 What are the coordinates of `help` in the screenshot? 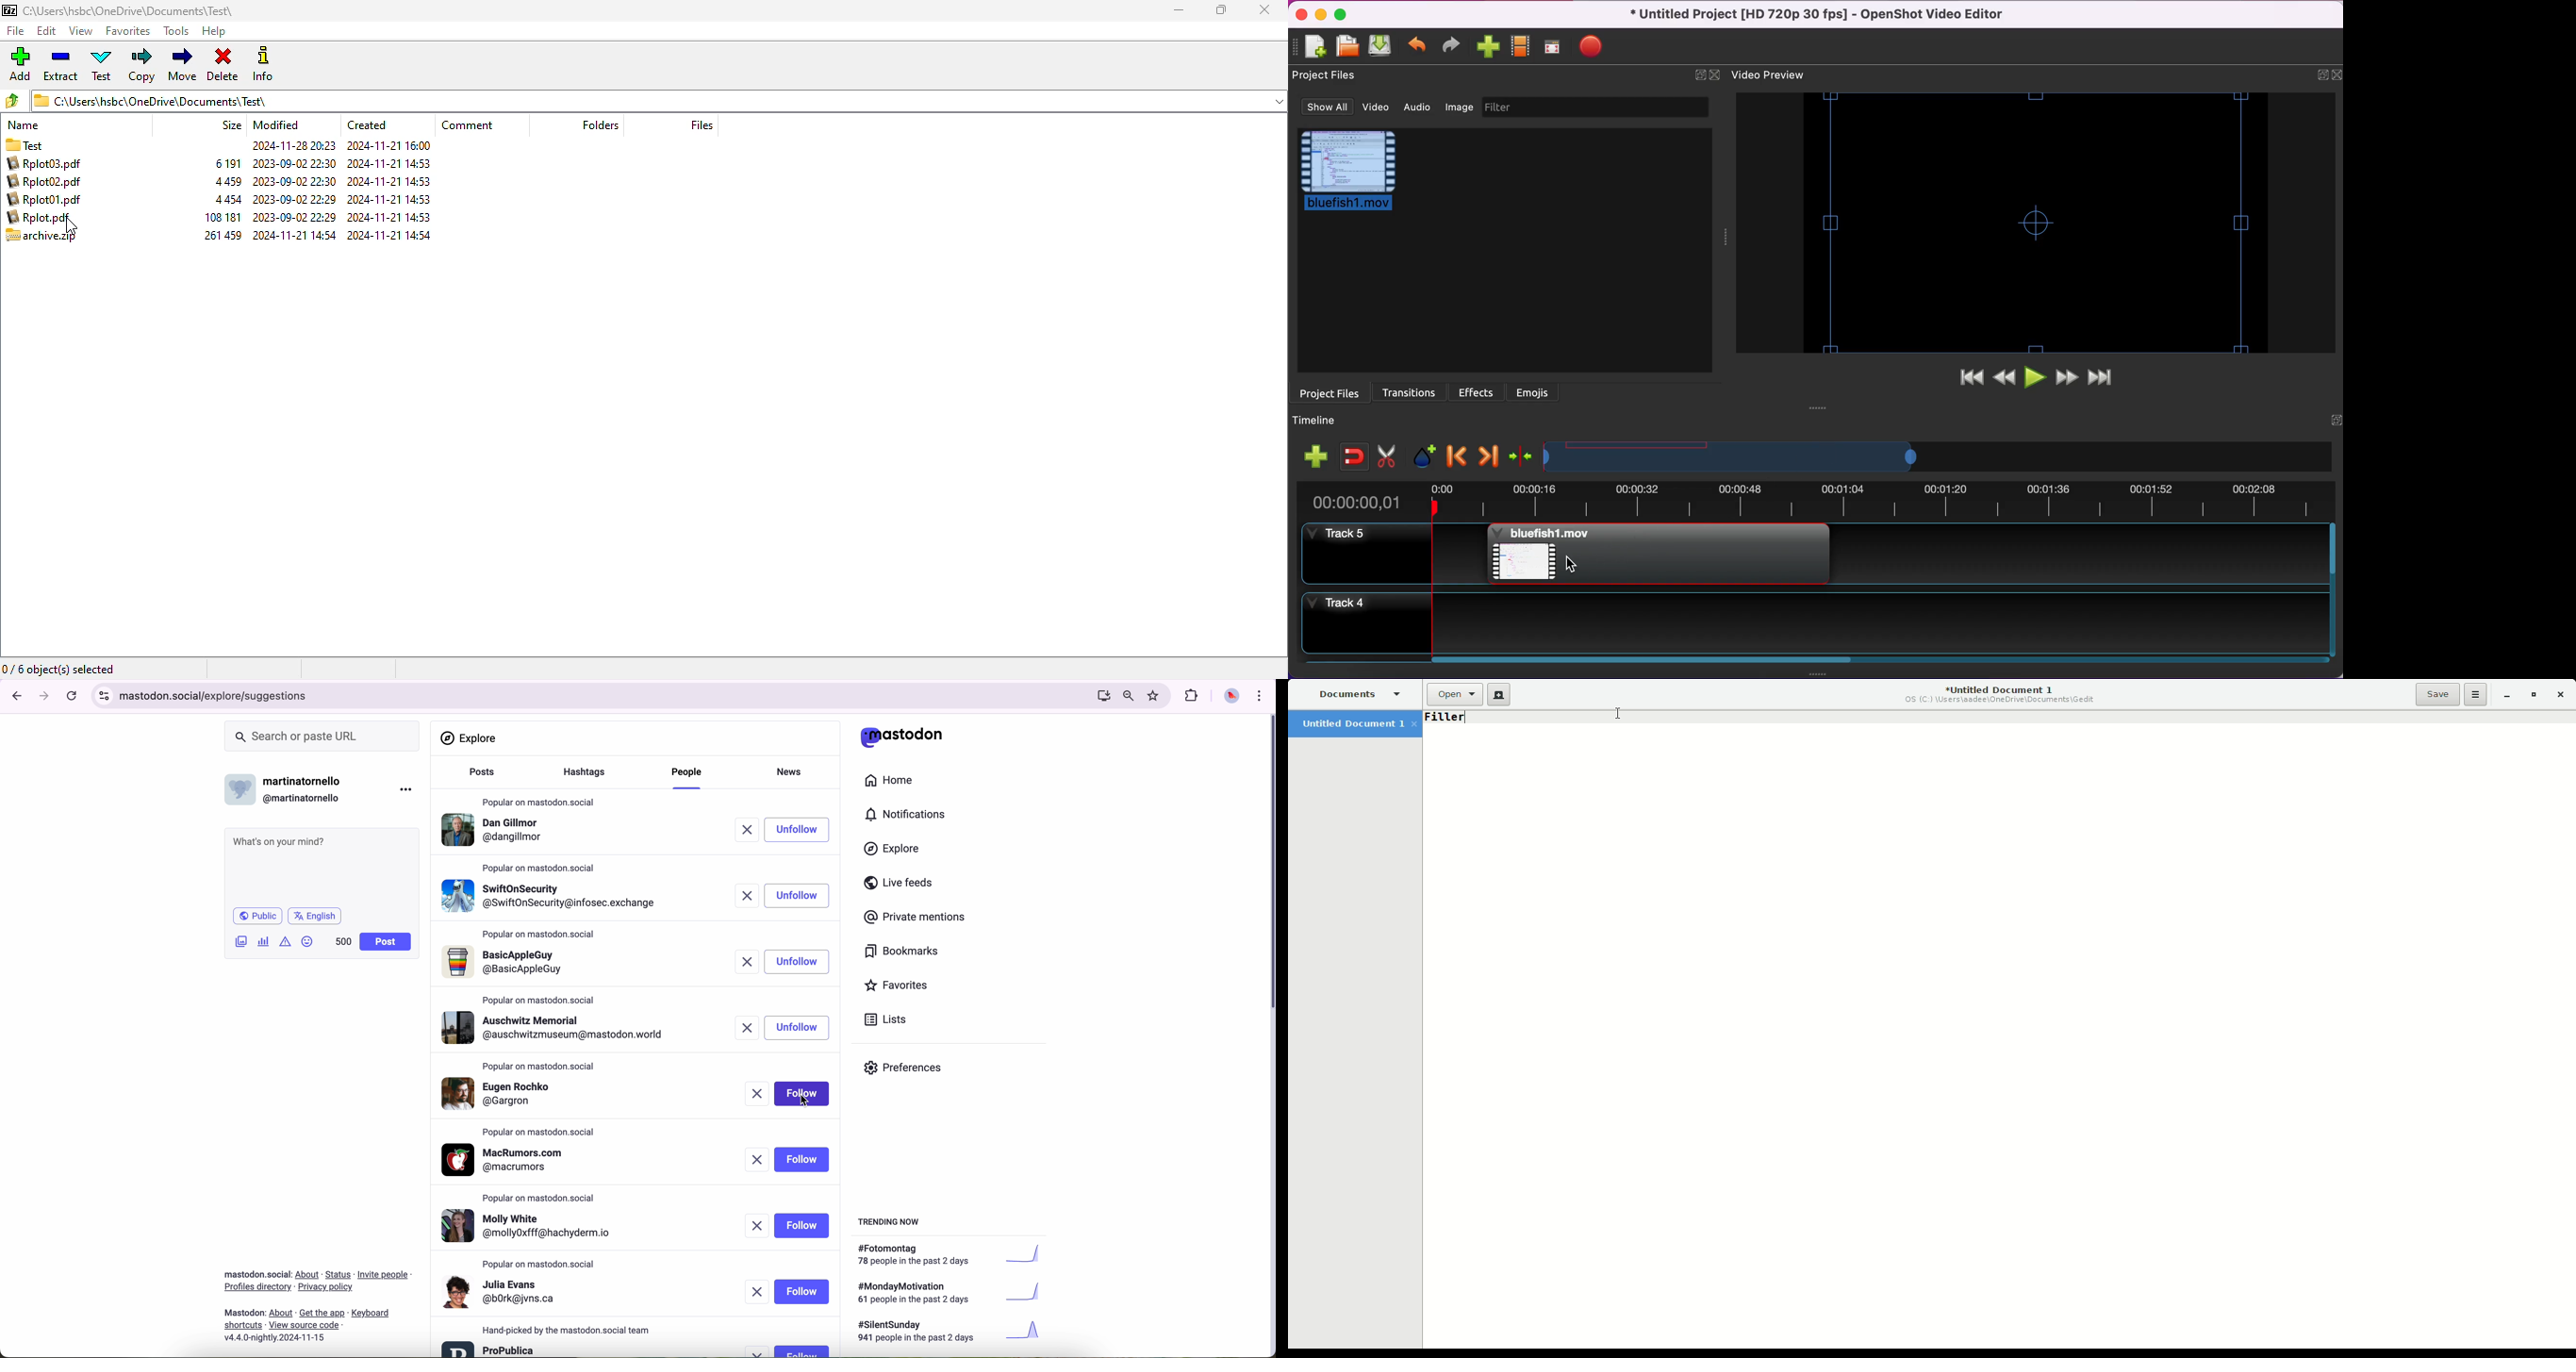 It's located at (214, 31).